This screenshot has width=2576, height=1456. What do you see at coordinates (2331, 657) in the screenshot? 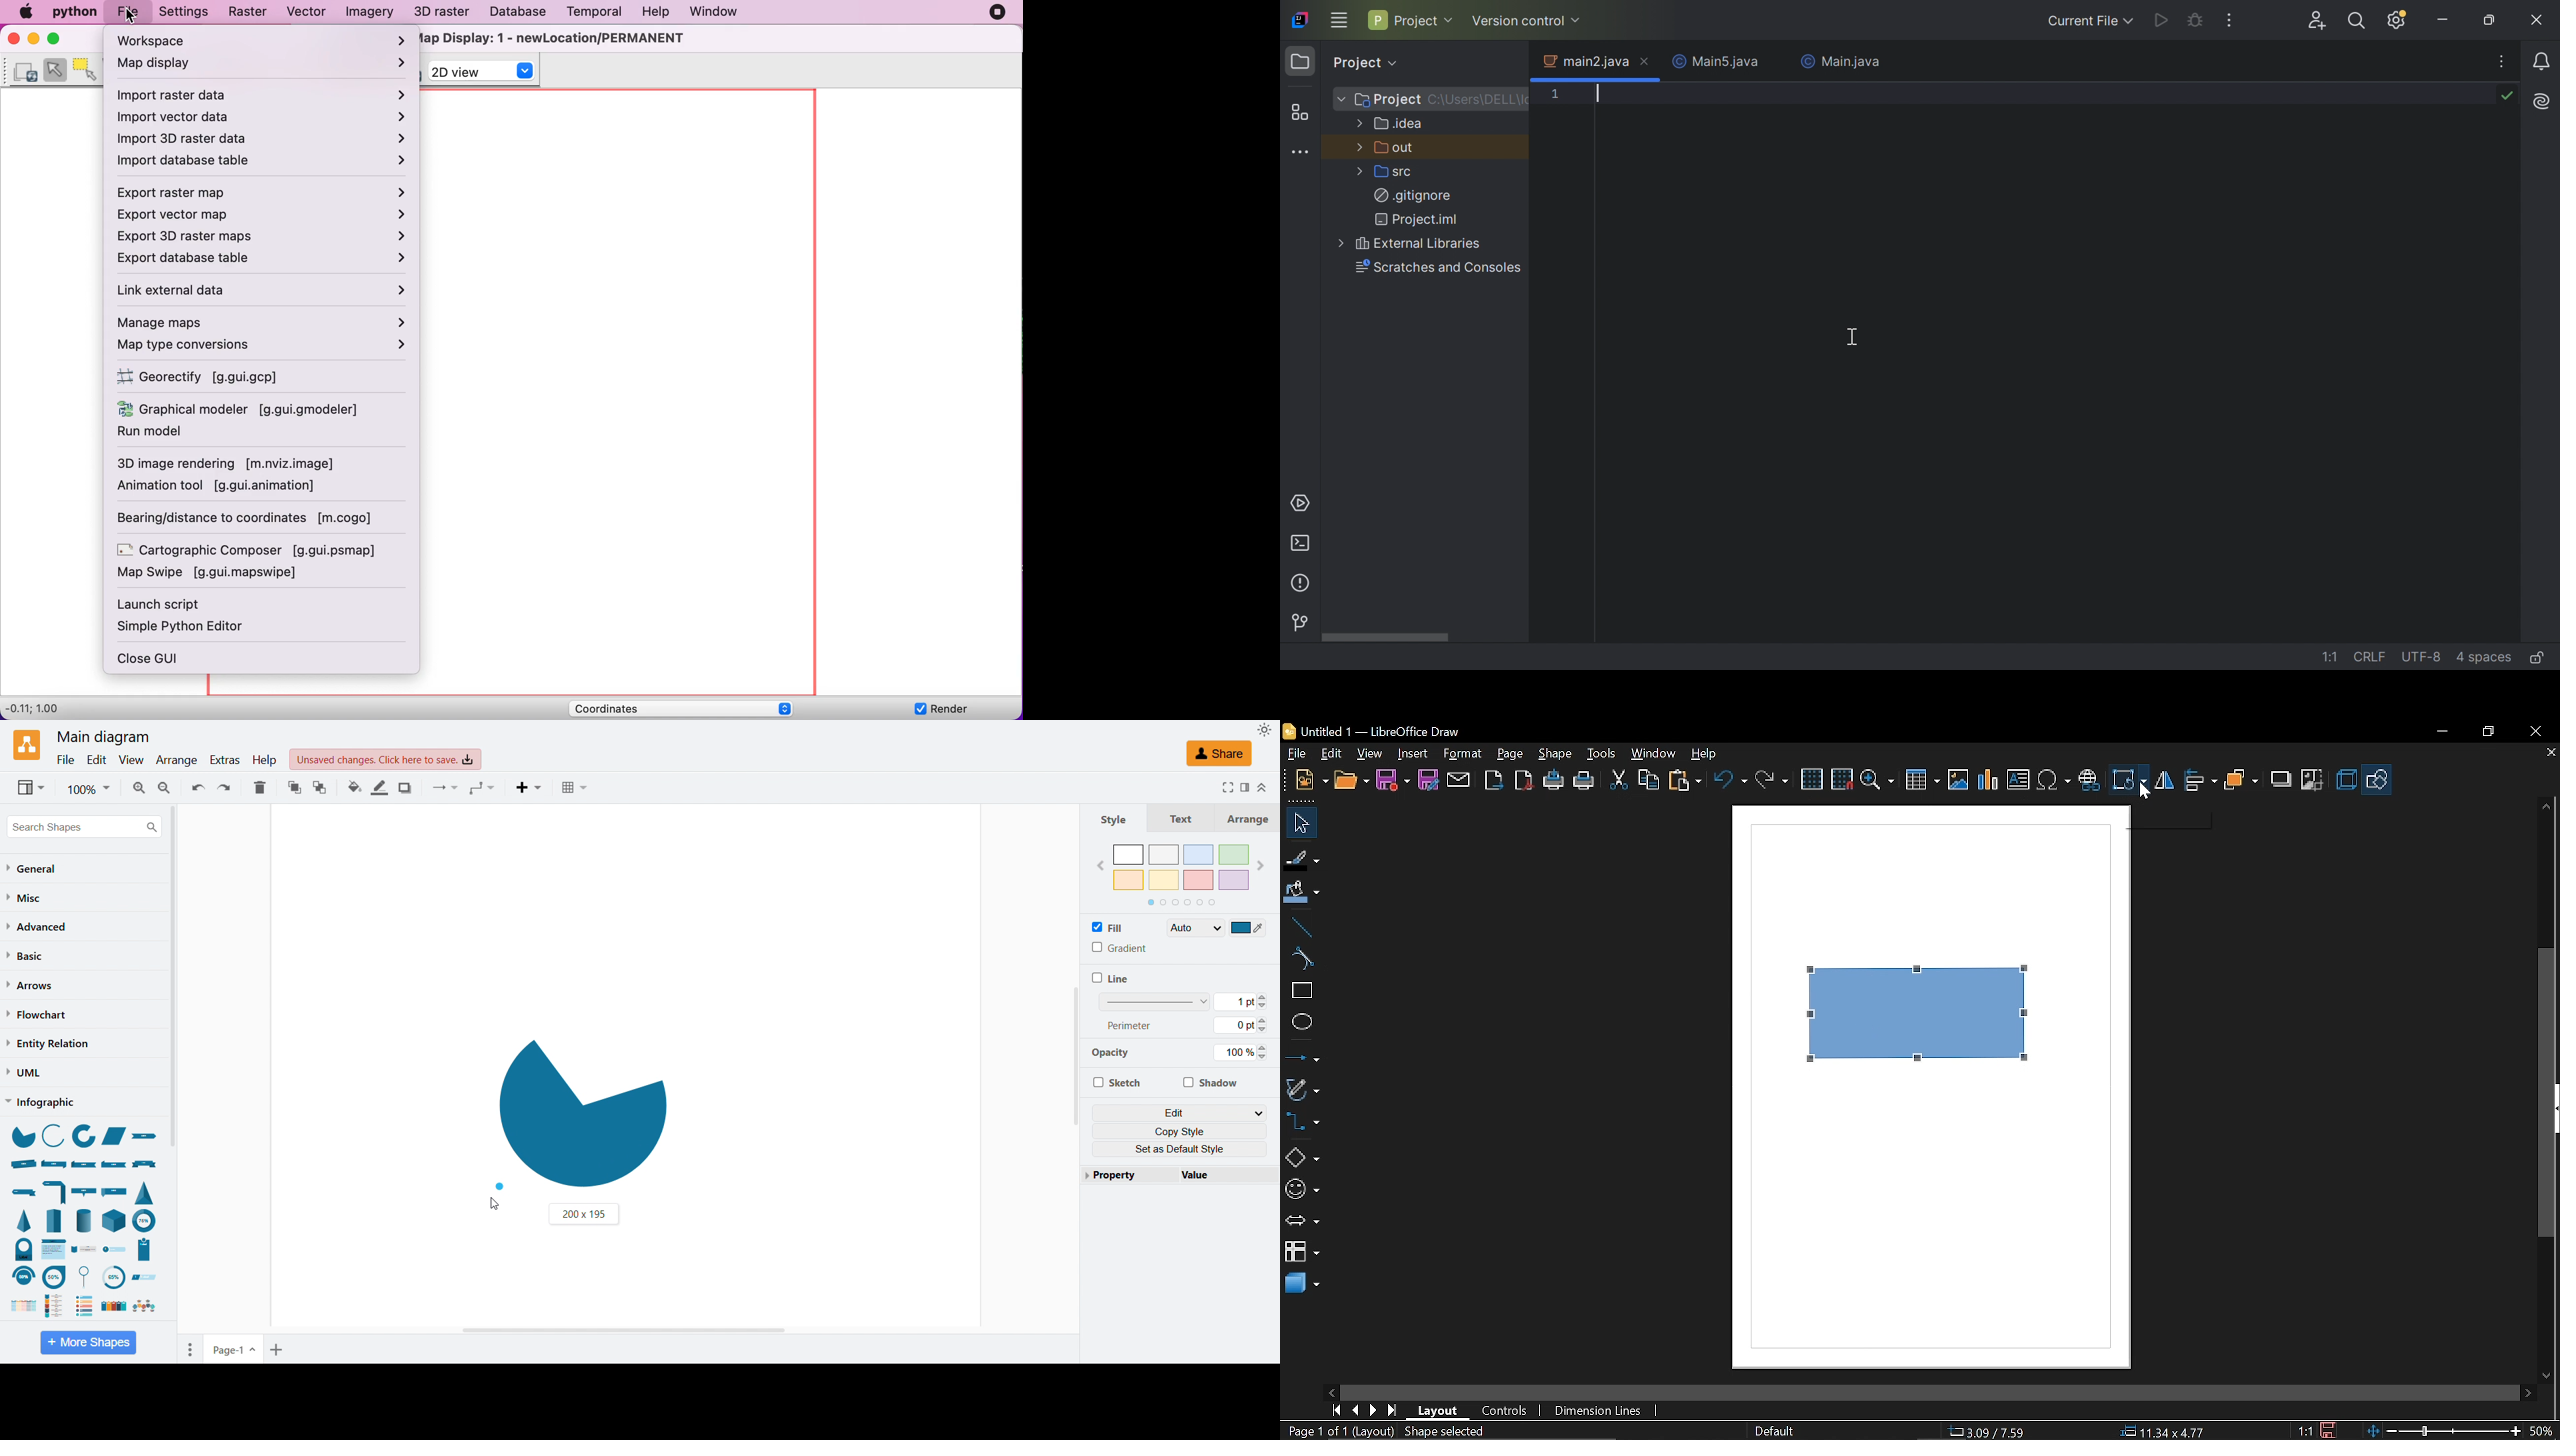
I see `1:1` at bounding box center [2331, 657].